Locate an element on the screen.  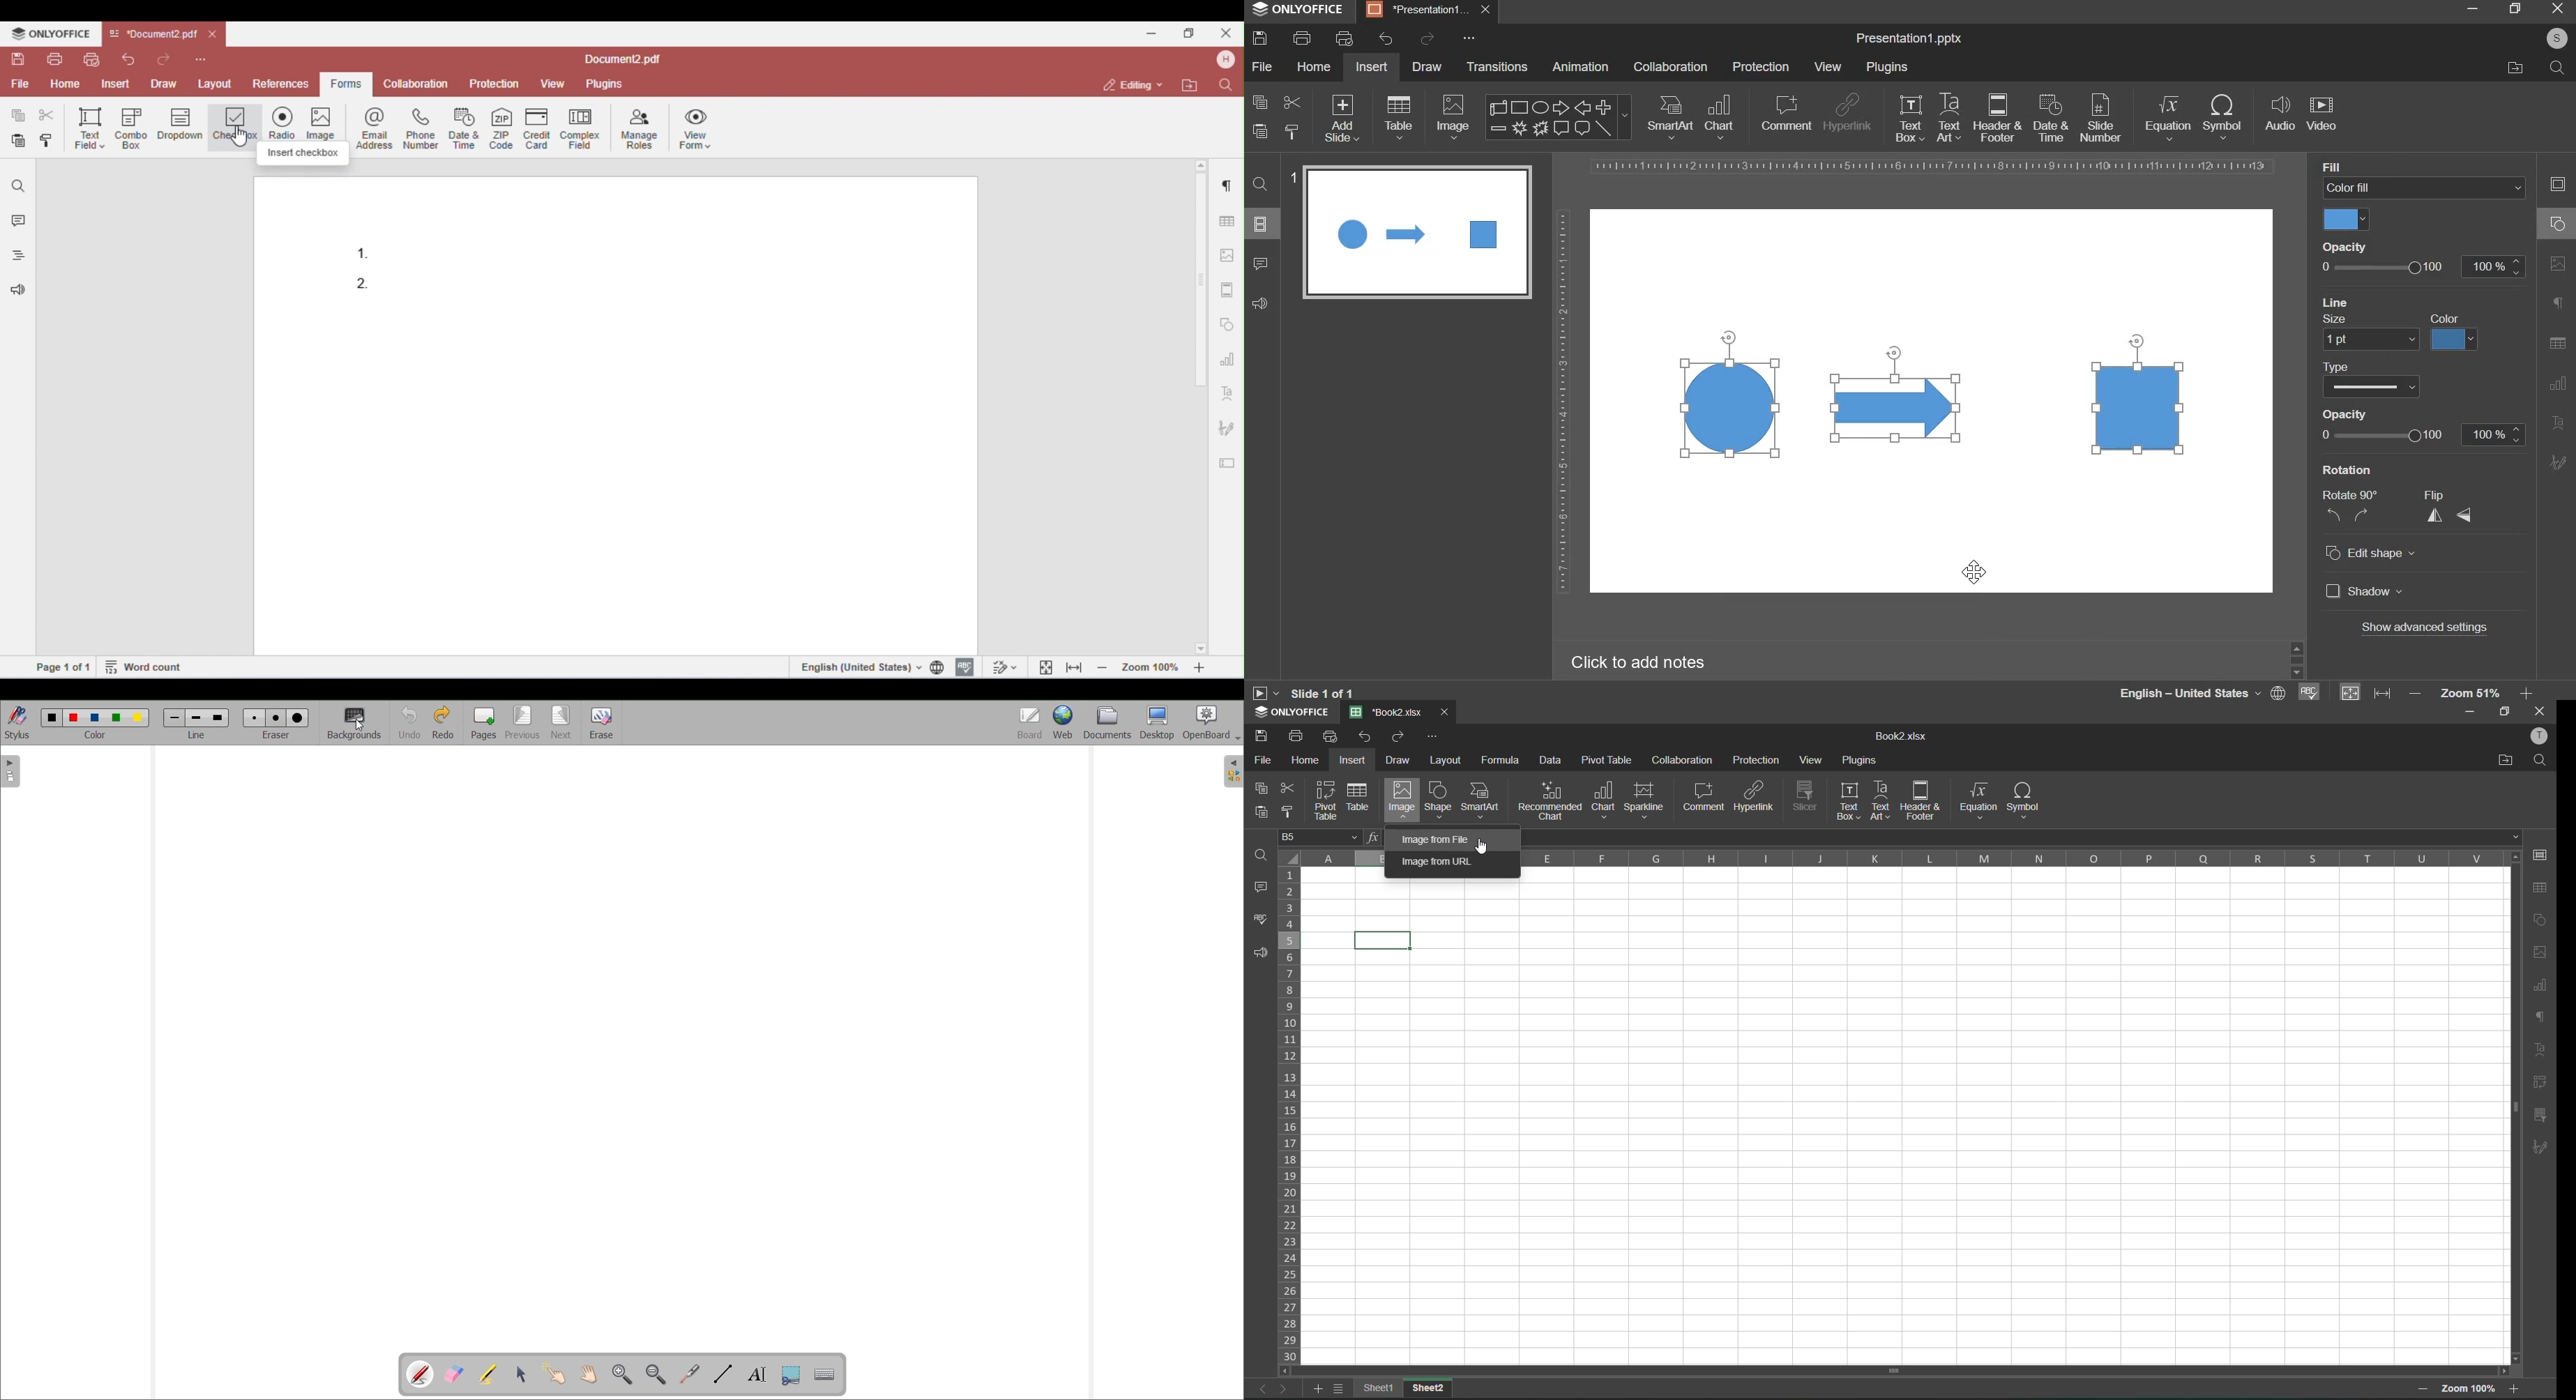
view is located at coordinates (1814, 762).